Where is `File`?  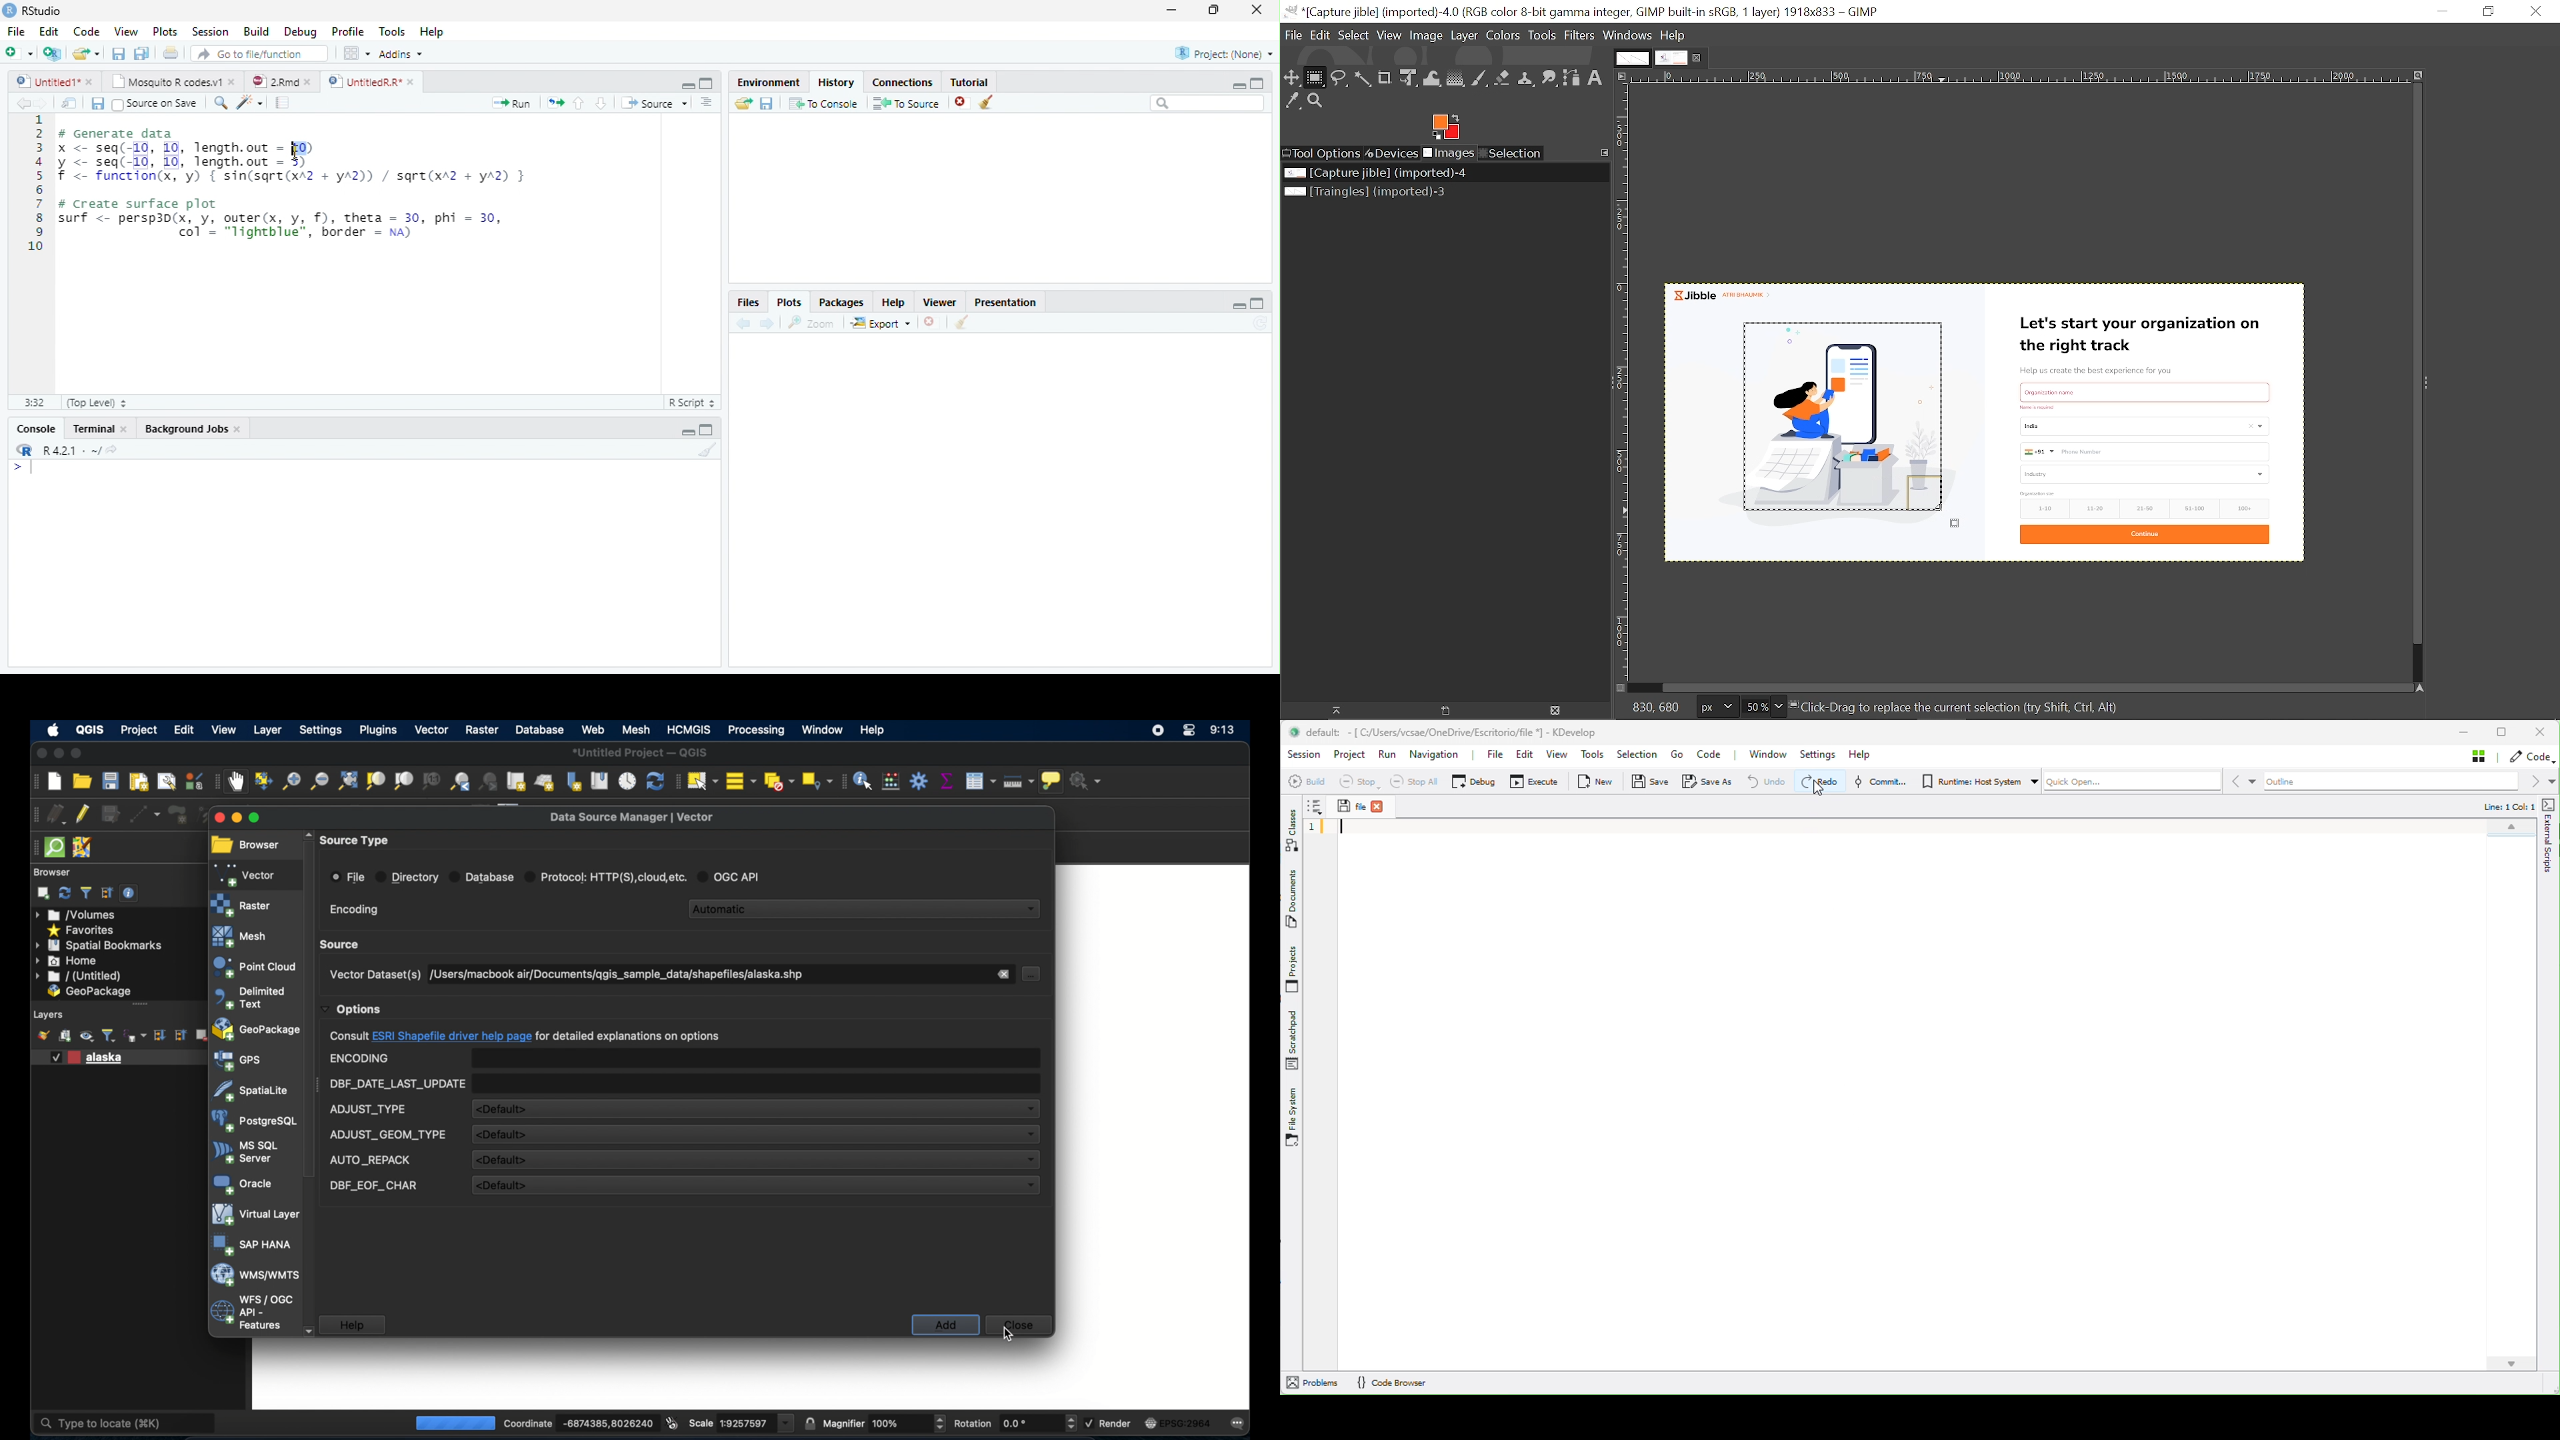
File is located at coordinates (16, 31).